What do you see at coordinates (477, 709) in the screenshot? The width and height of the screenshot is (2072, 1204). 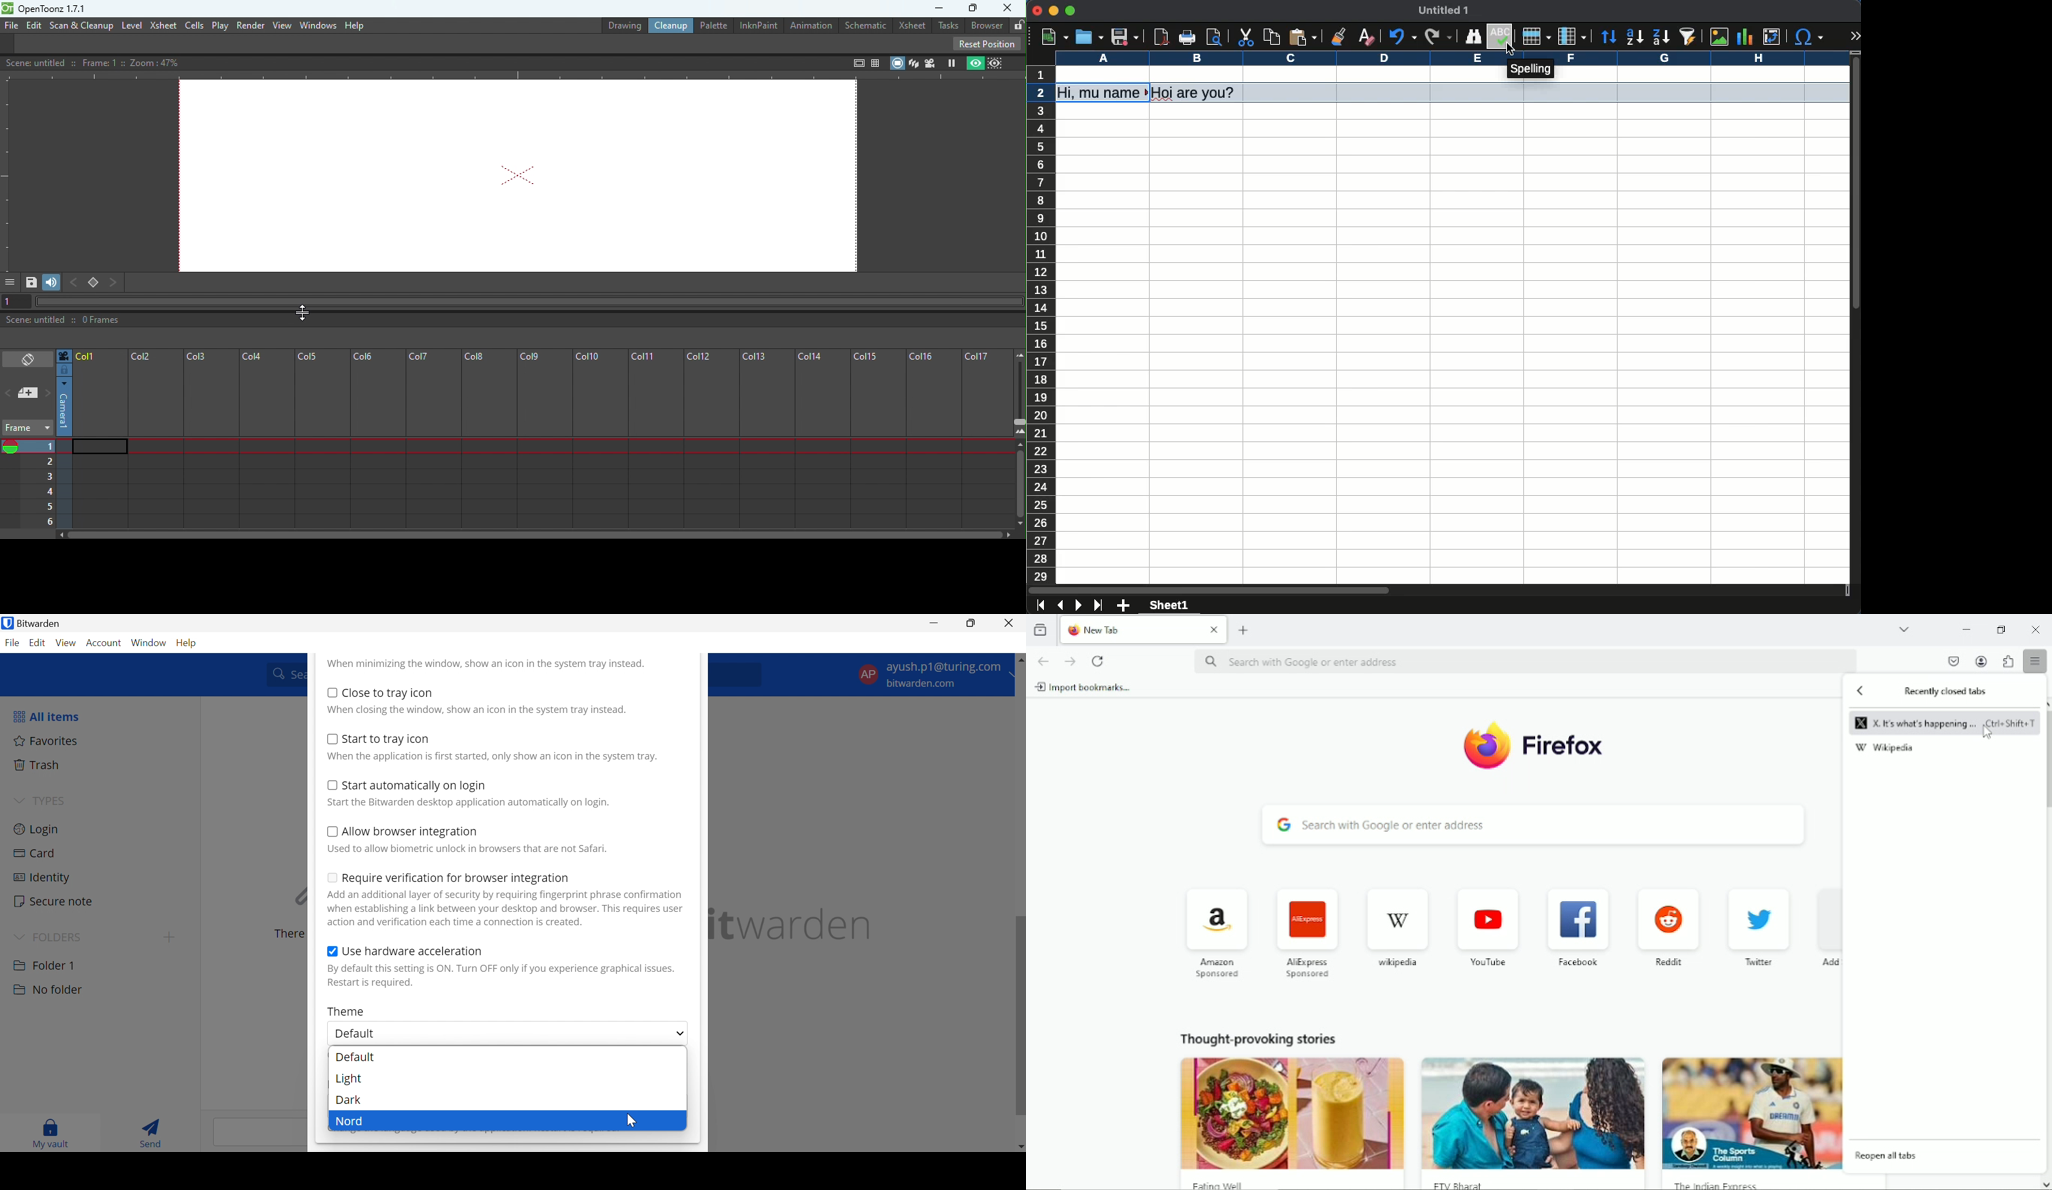 I see `When closing the window show an icon in the system tray instead` at bounding box center [477, 709].